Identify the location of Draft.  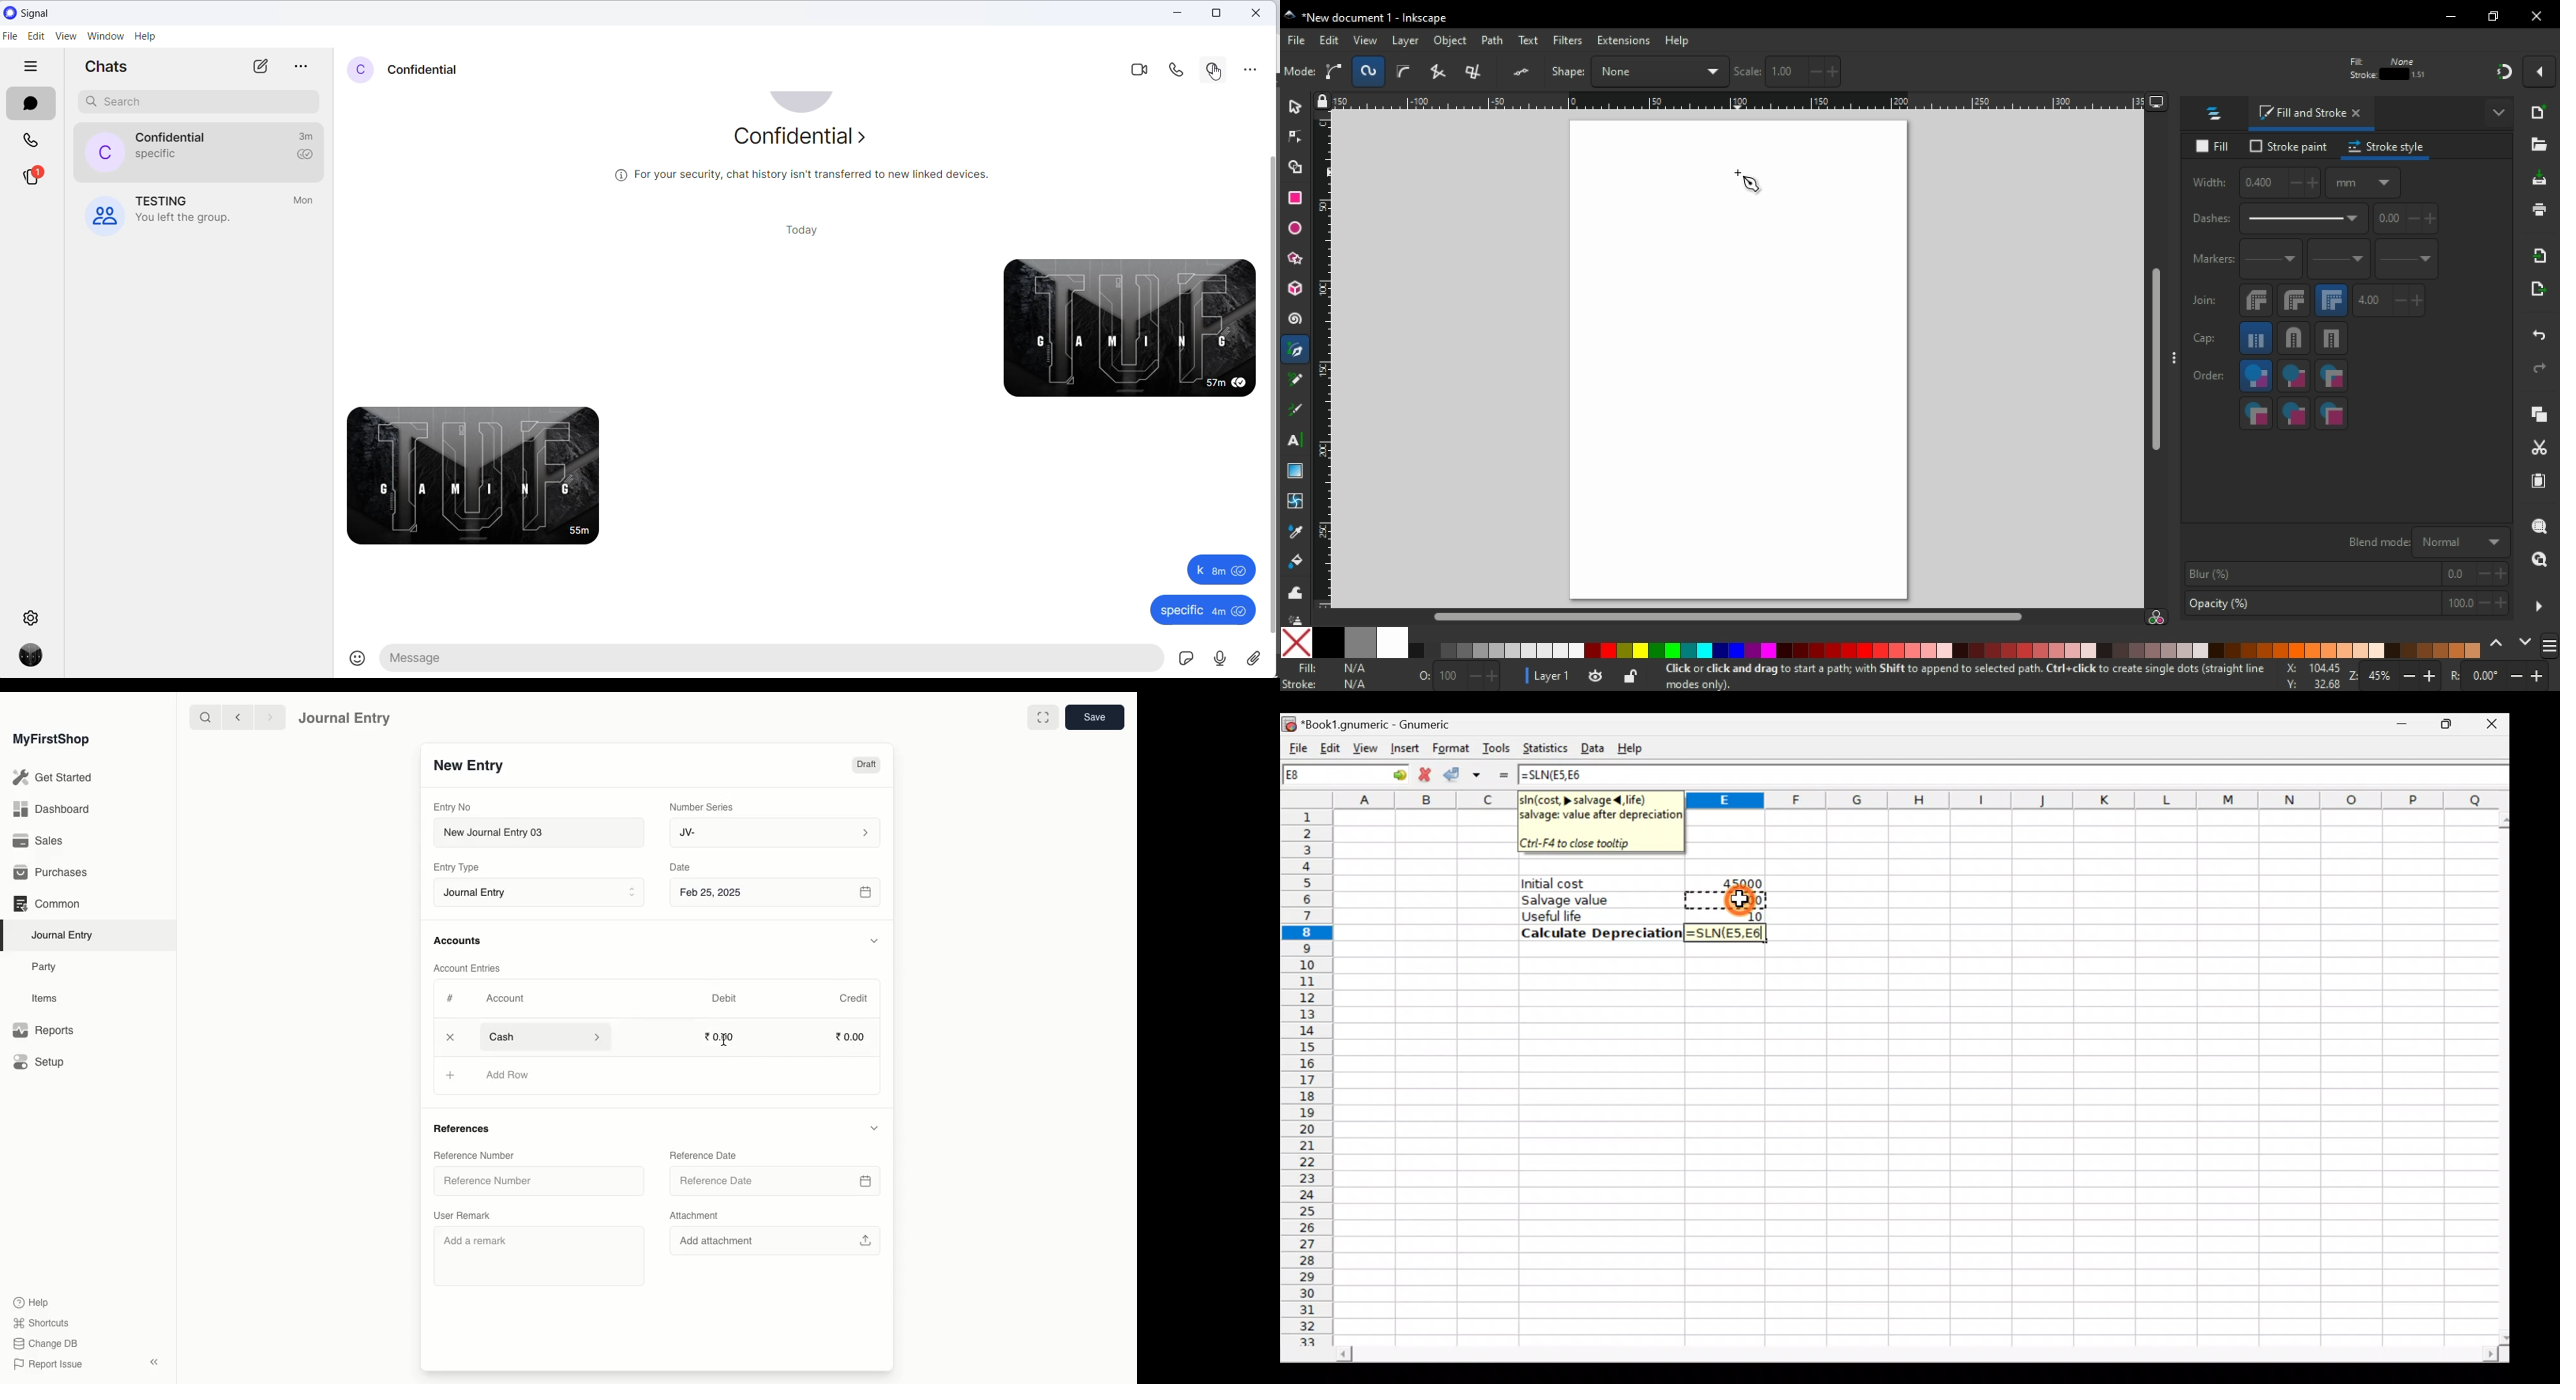
(866, 766).